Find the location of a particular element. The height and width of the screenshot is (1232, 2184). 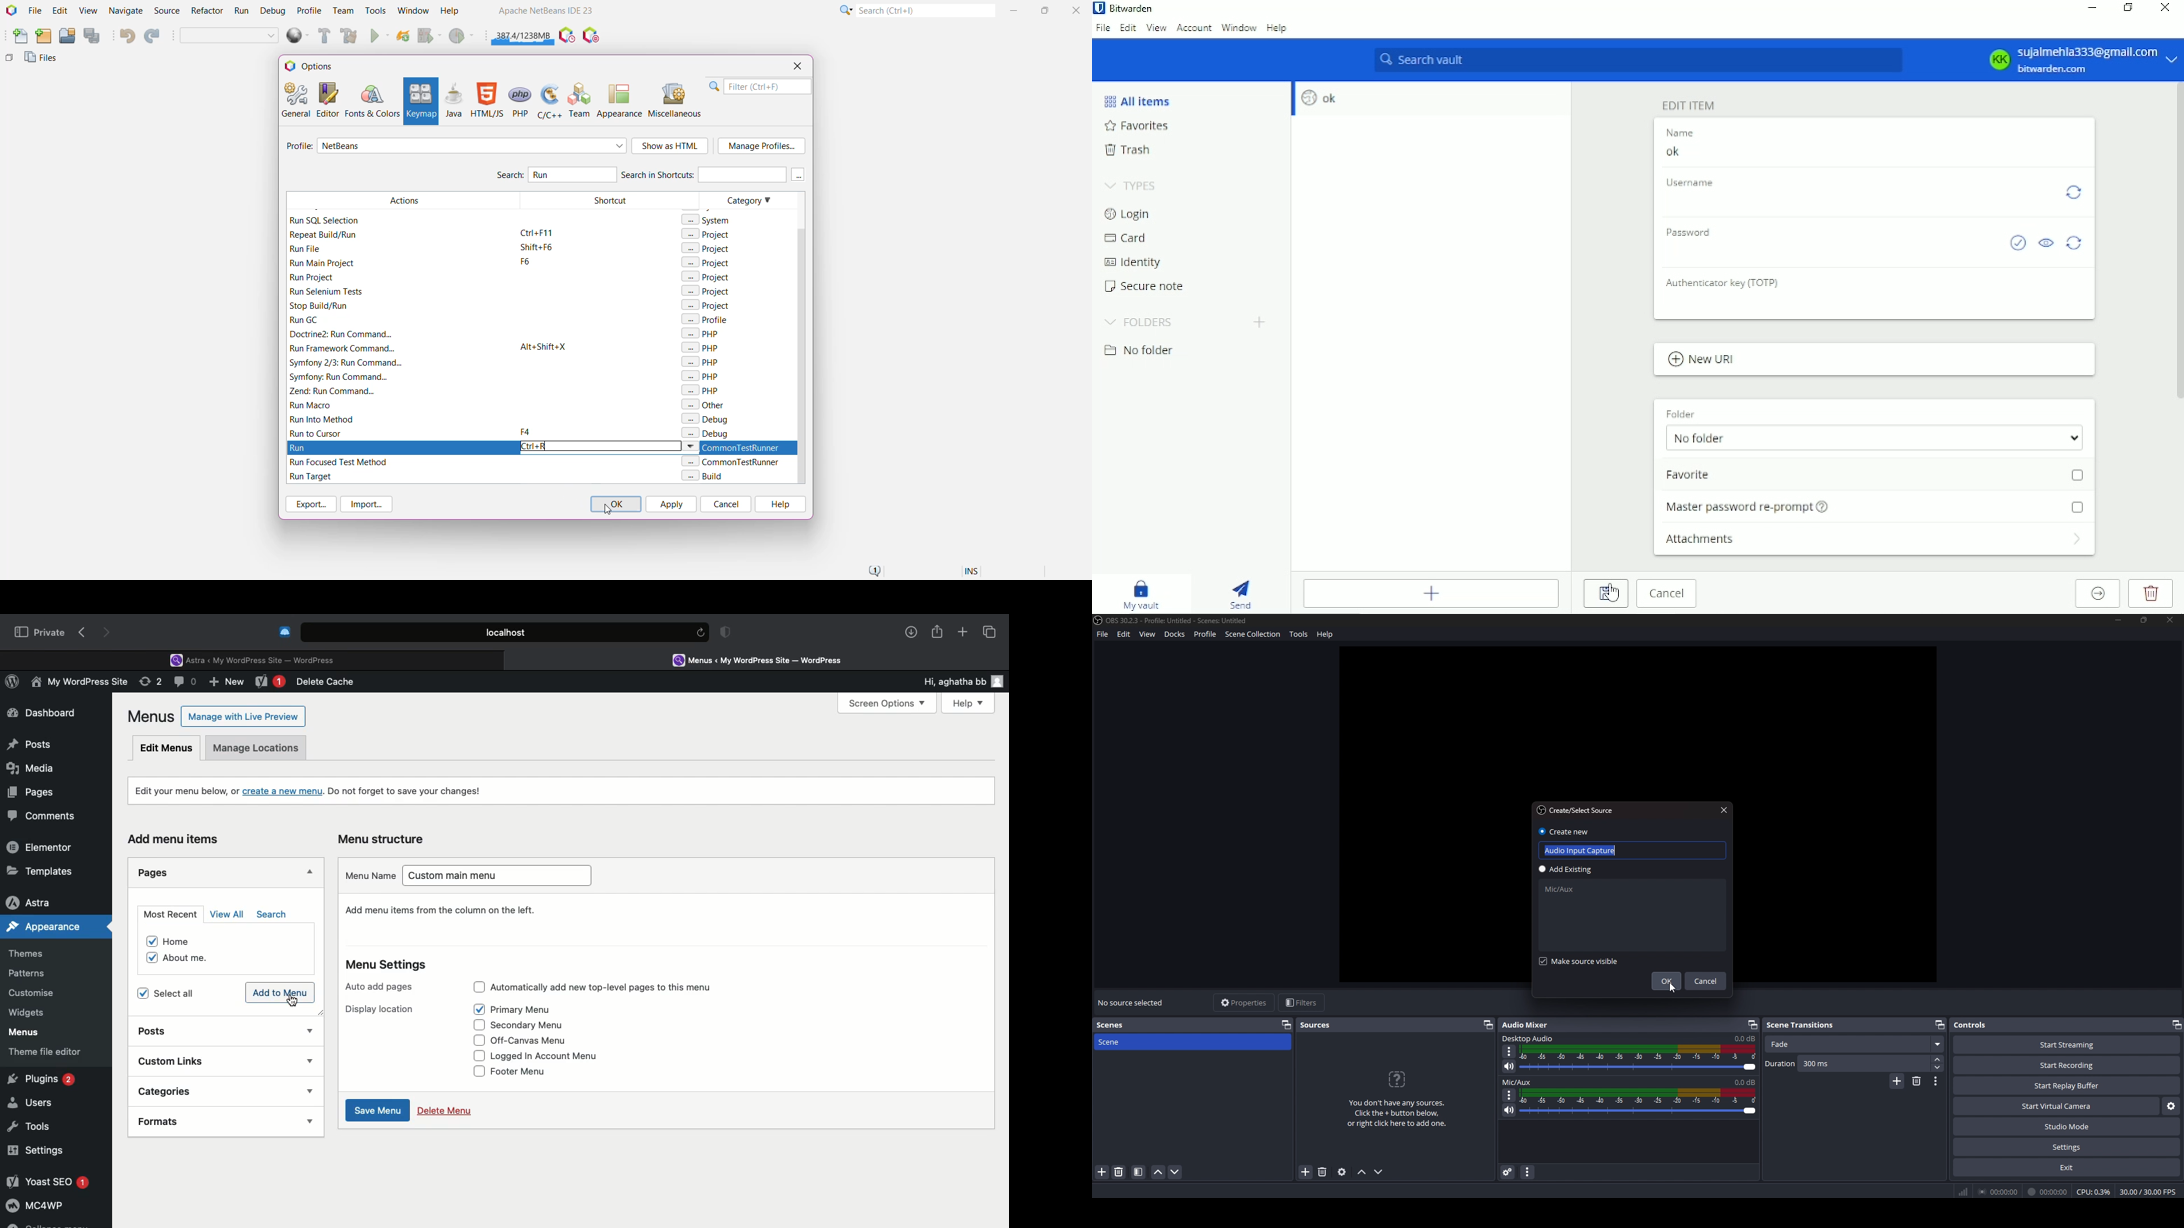

My WordPress Site is located at coordinates (77, 684).